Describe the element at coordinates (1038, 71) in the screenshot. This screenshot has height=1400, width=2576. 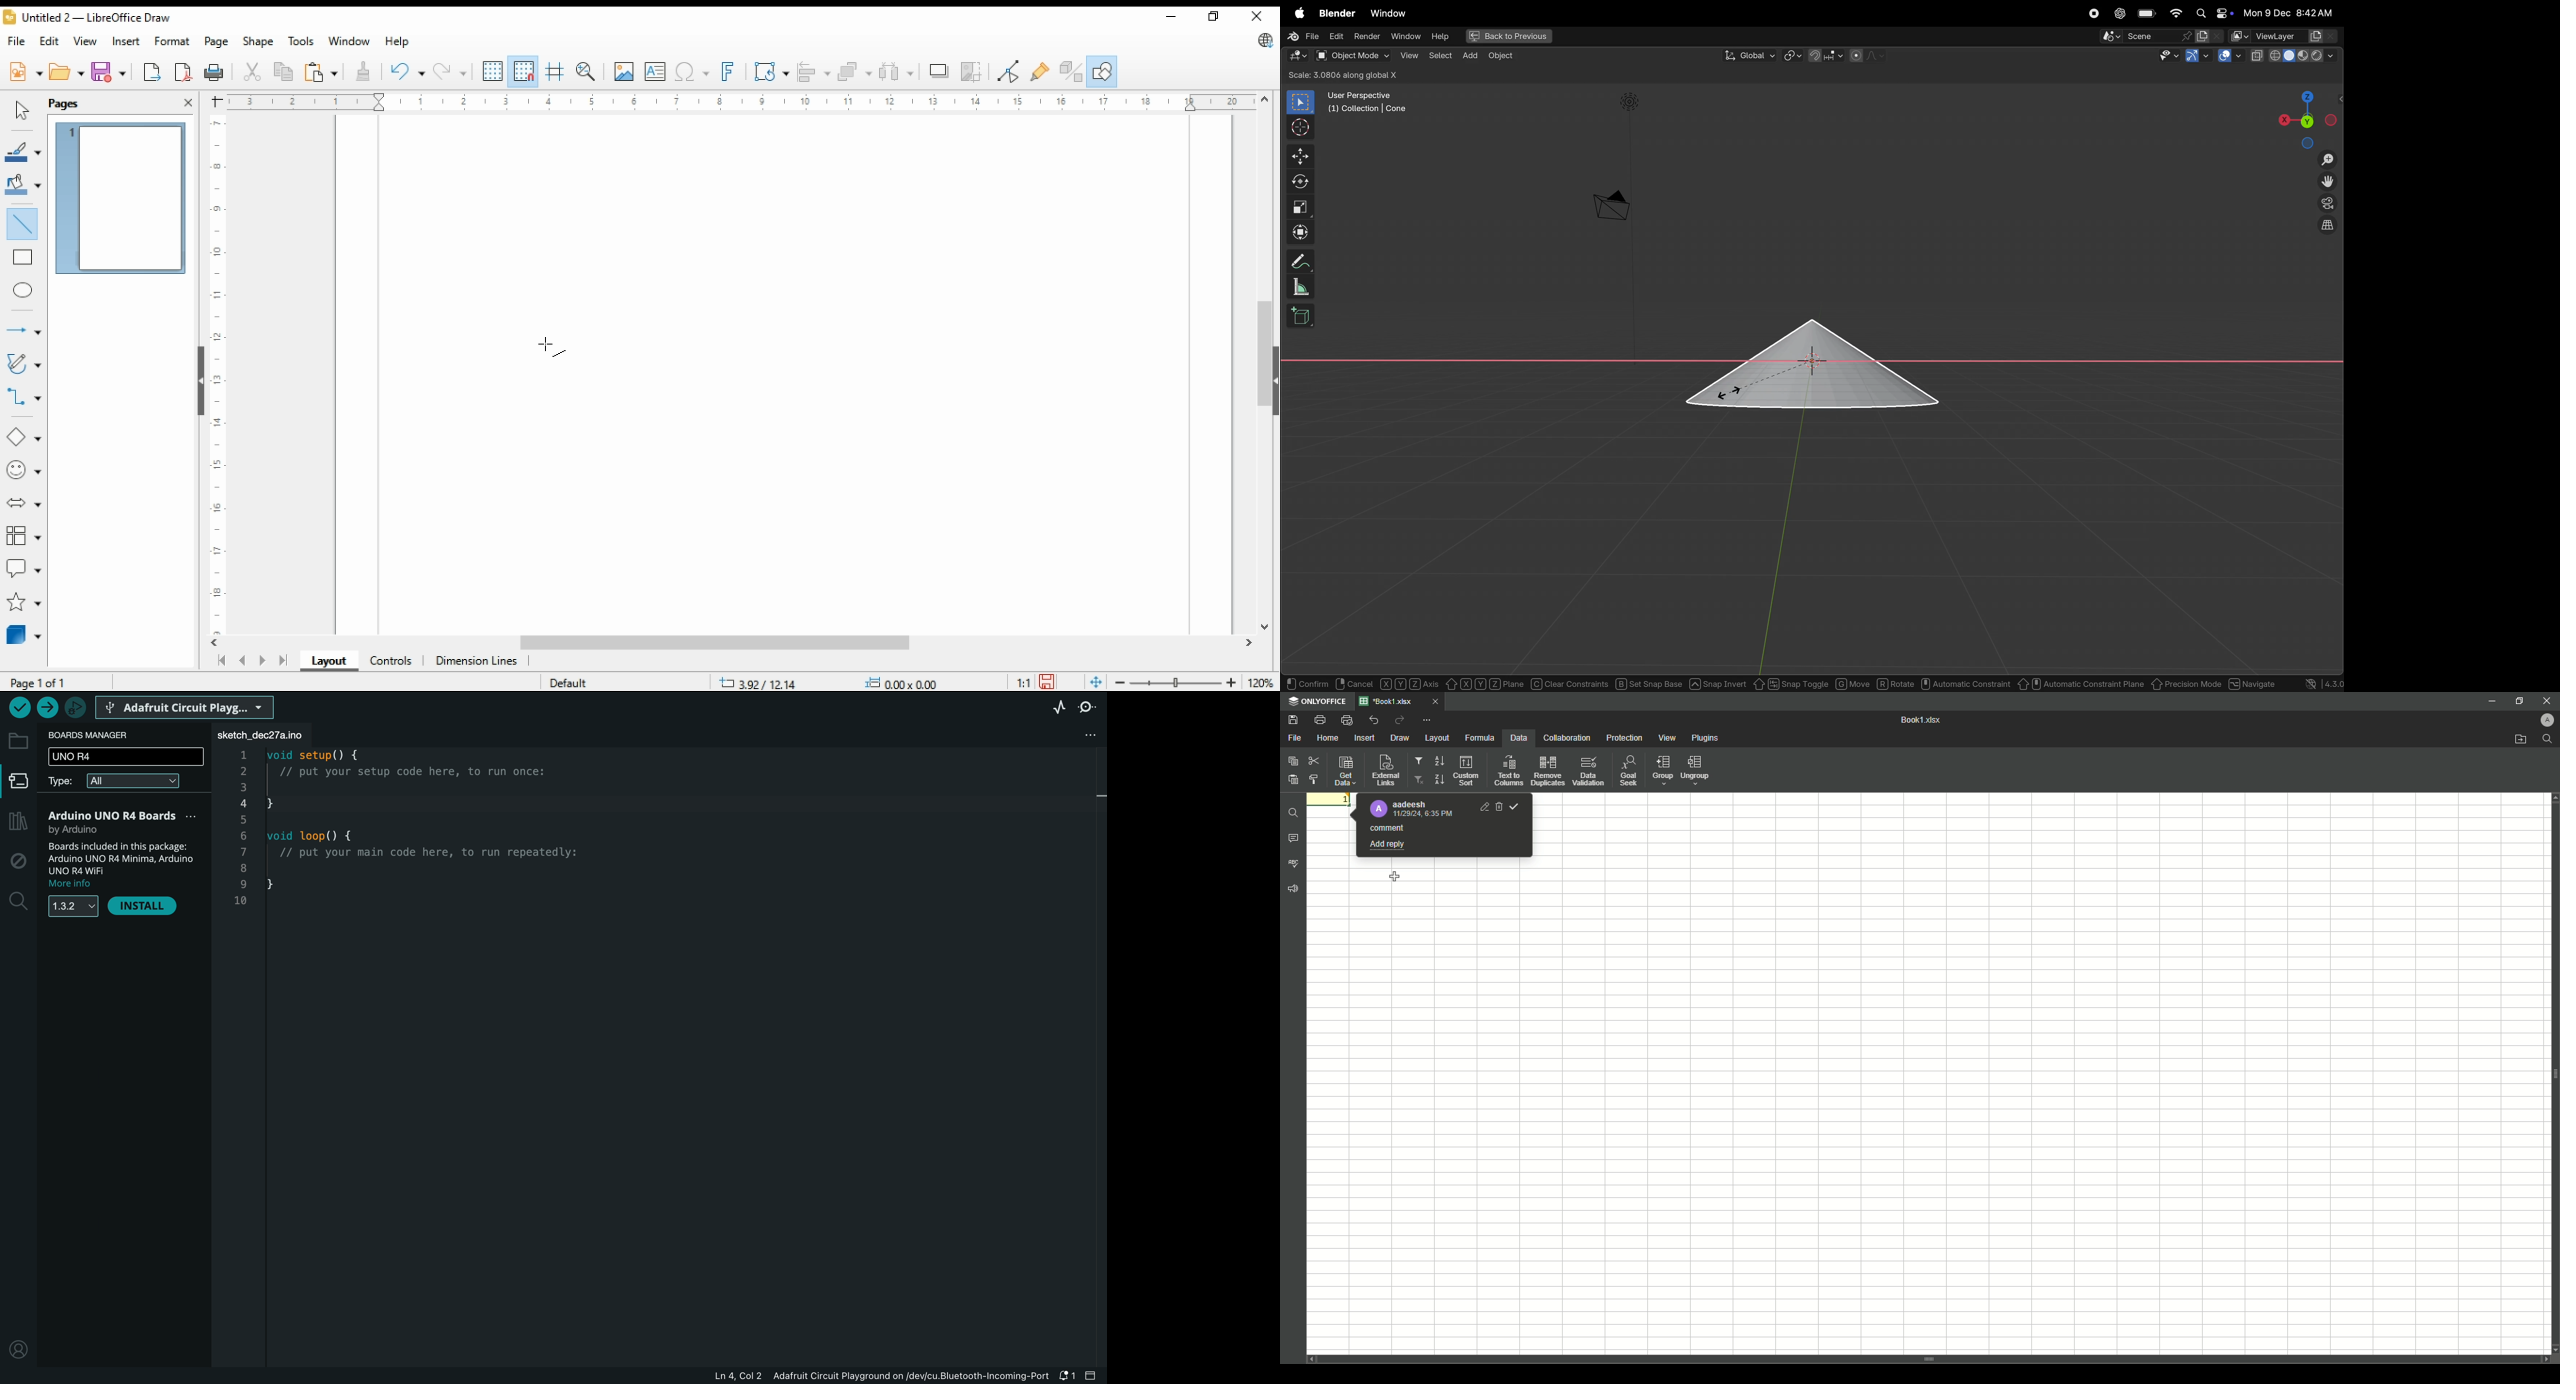
I see `show gluepoint functions` at that location.